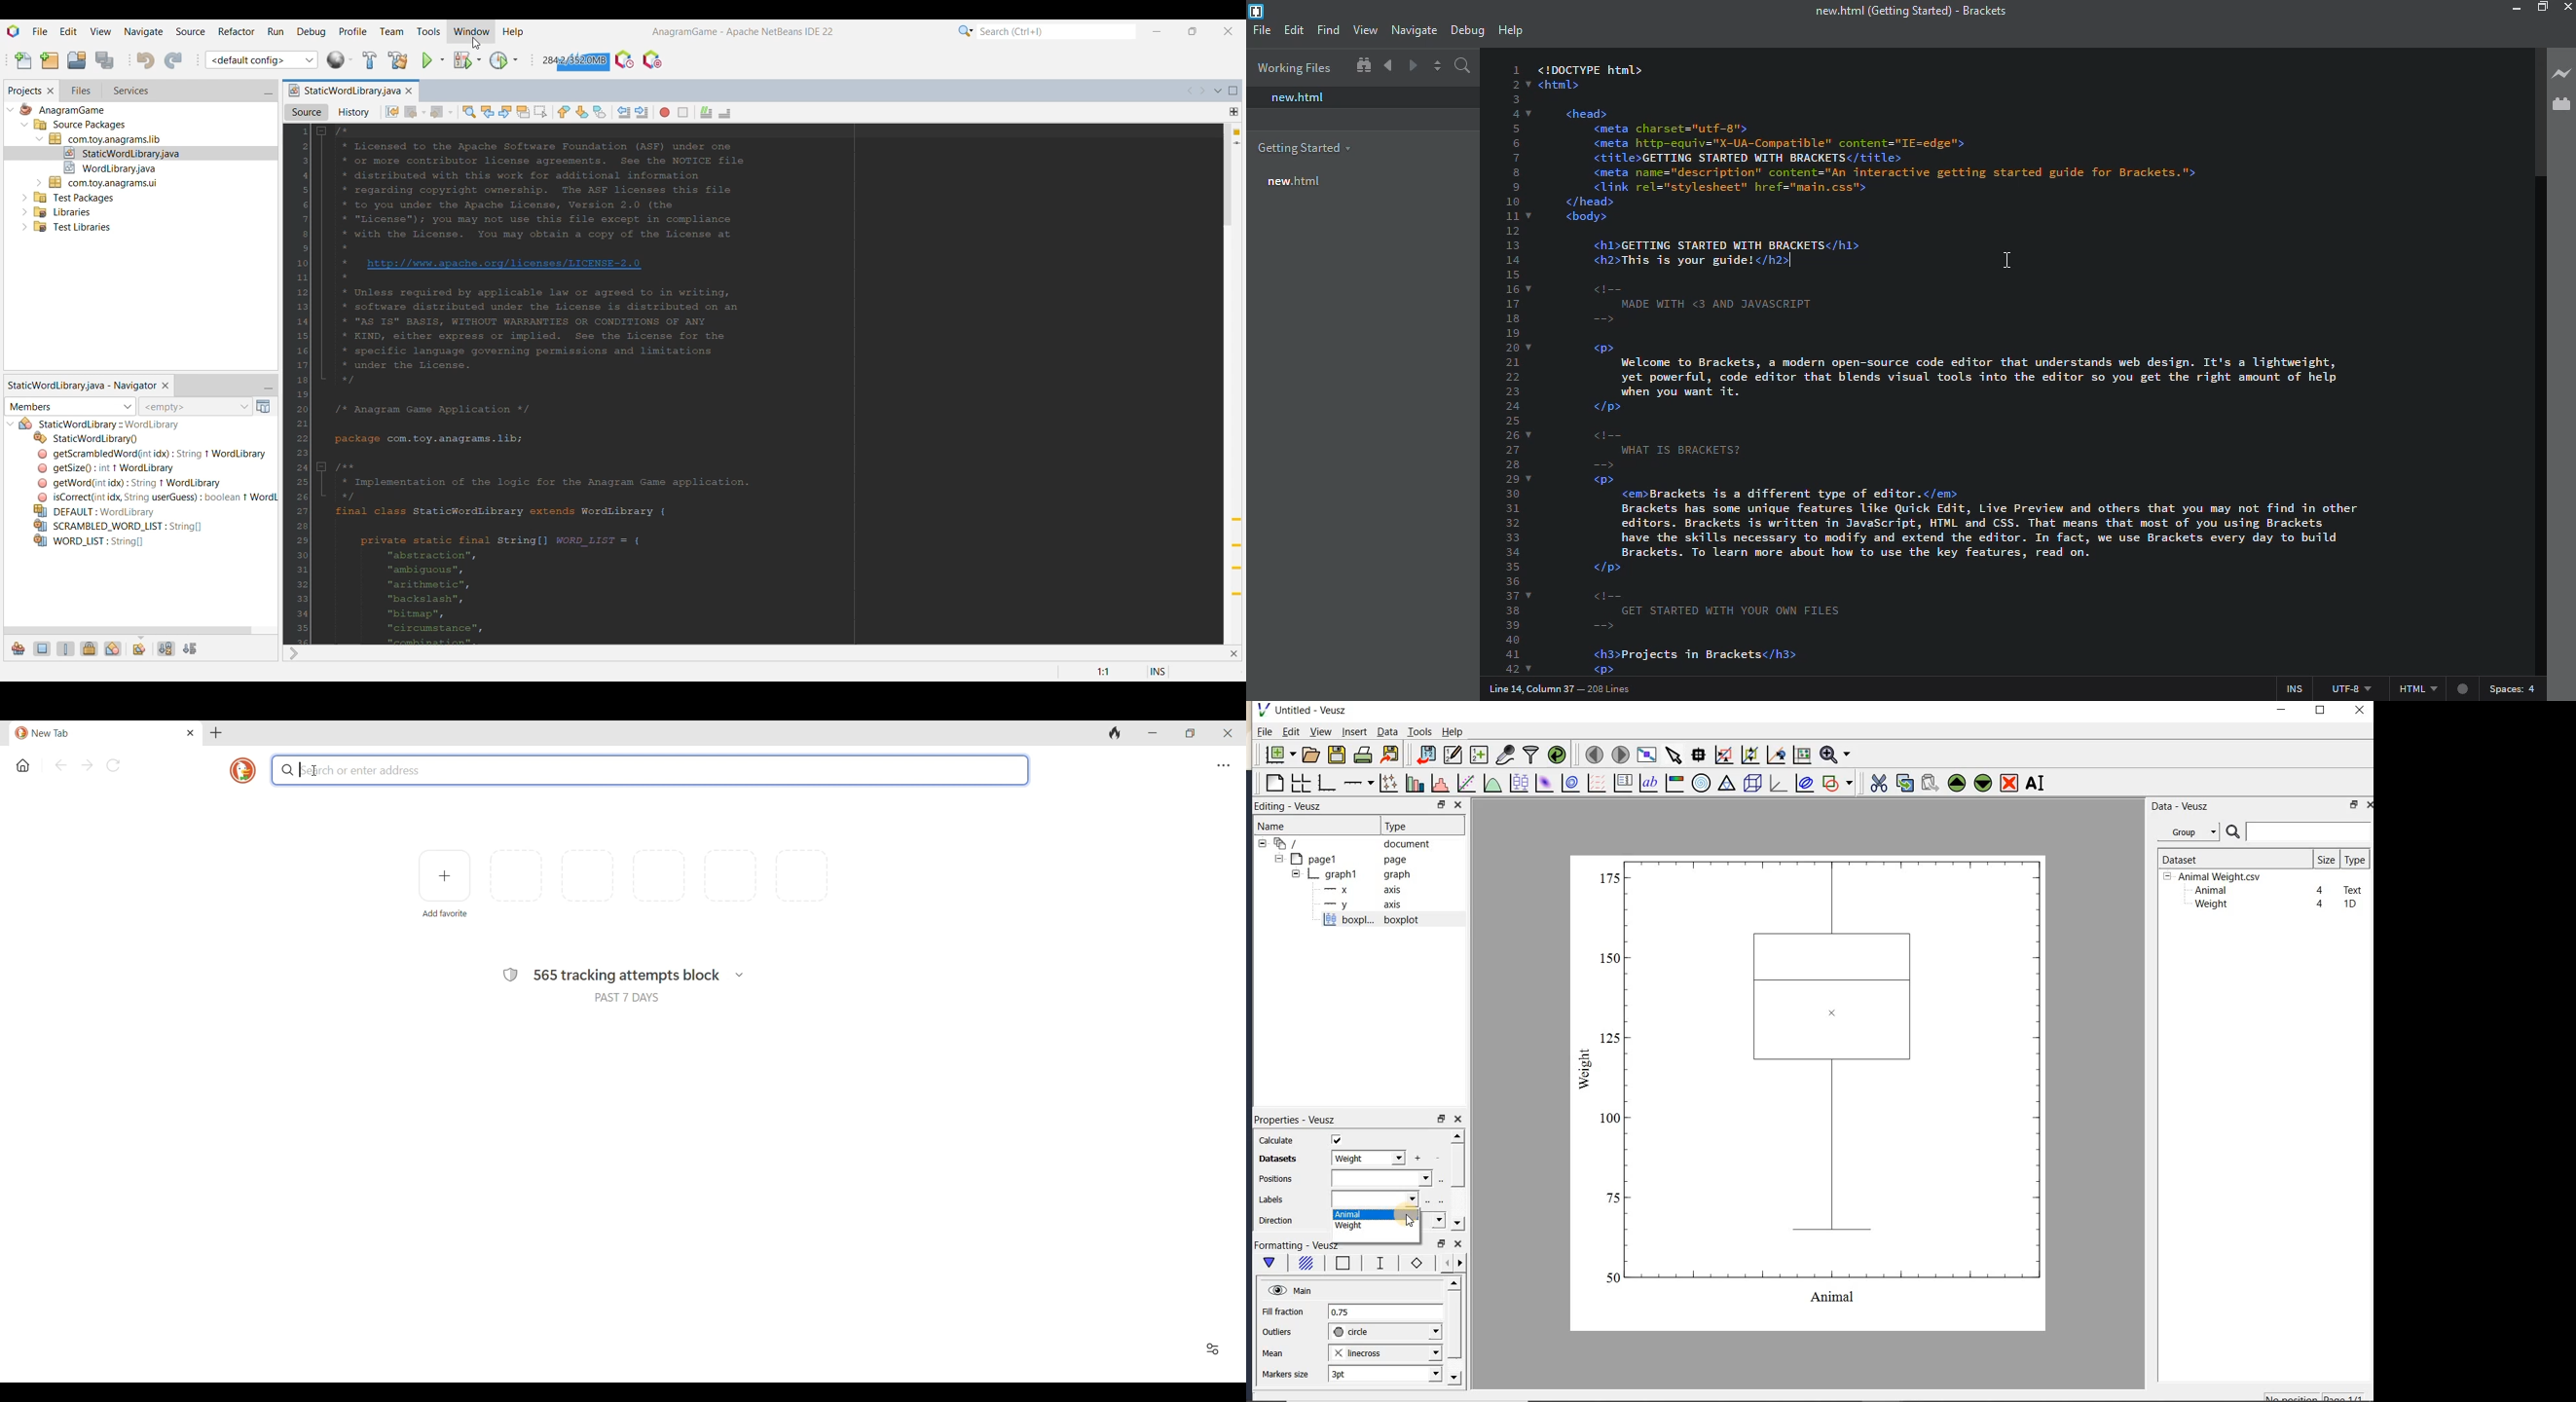 This screenshot has width=2576, height=1428. What do you see at coordinates (262, 60) in the screenshot?
I see `Select project configuration or Customize` at bounding box center [262, 60].